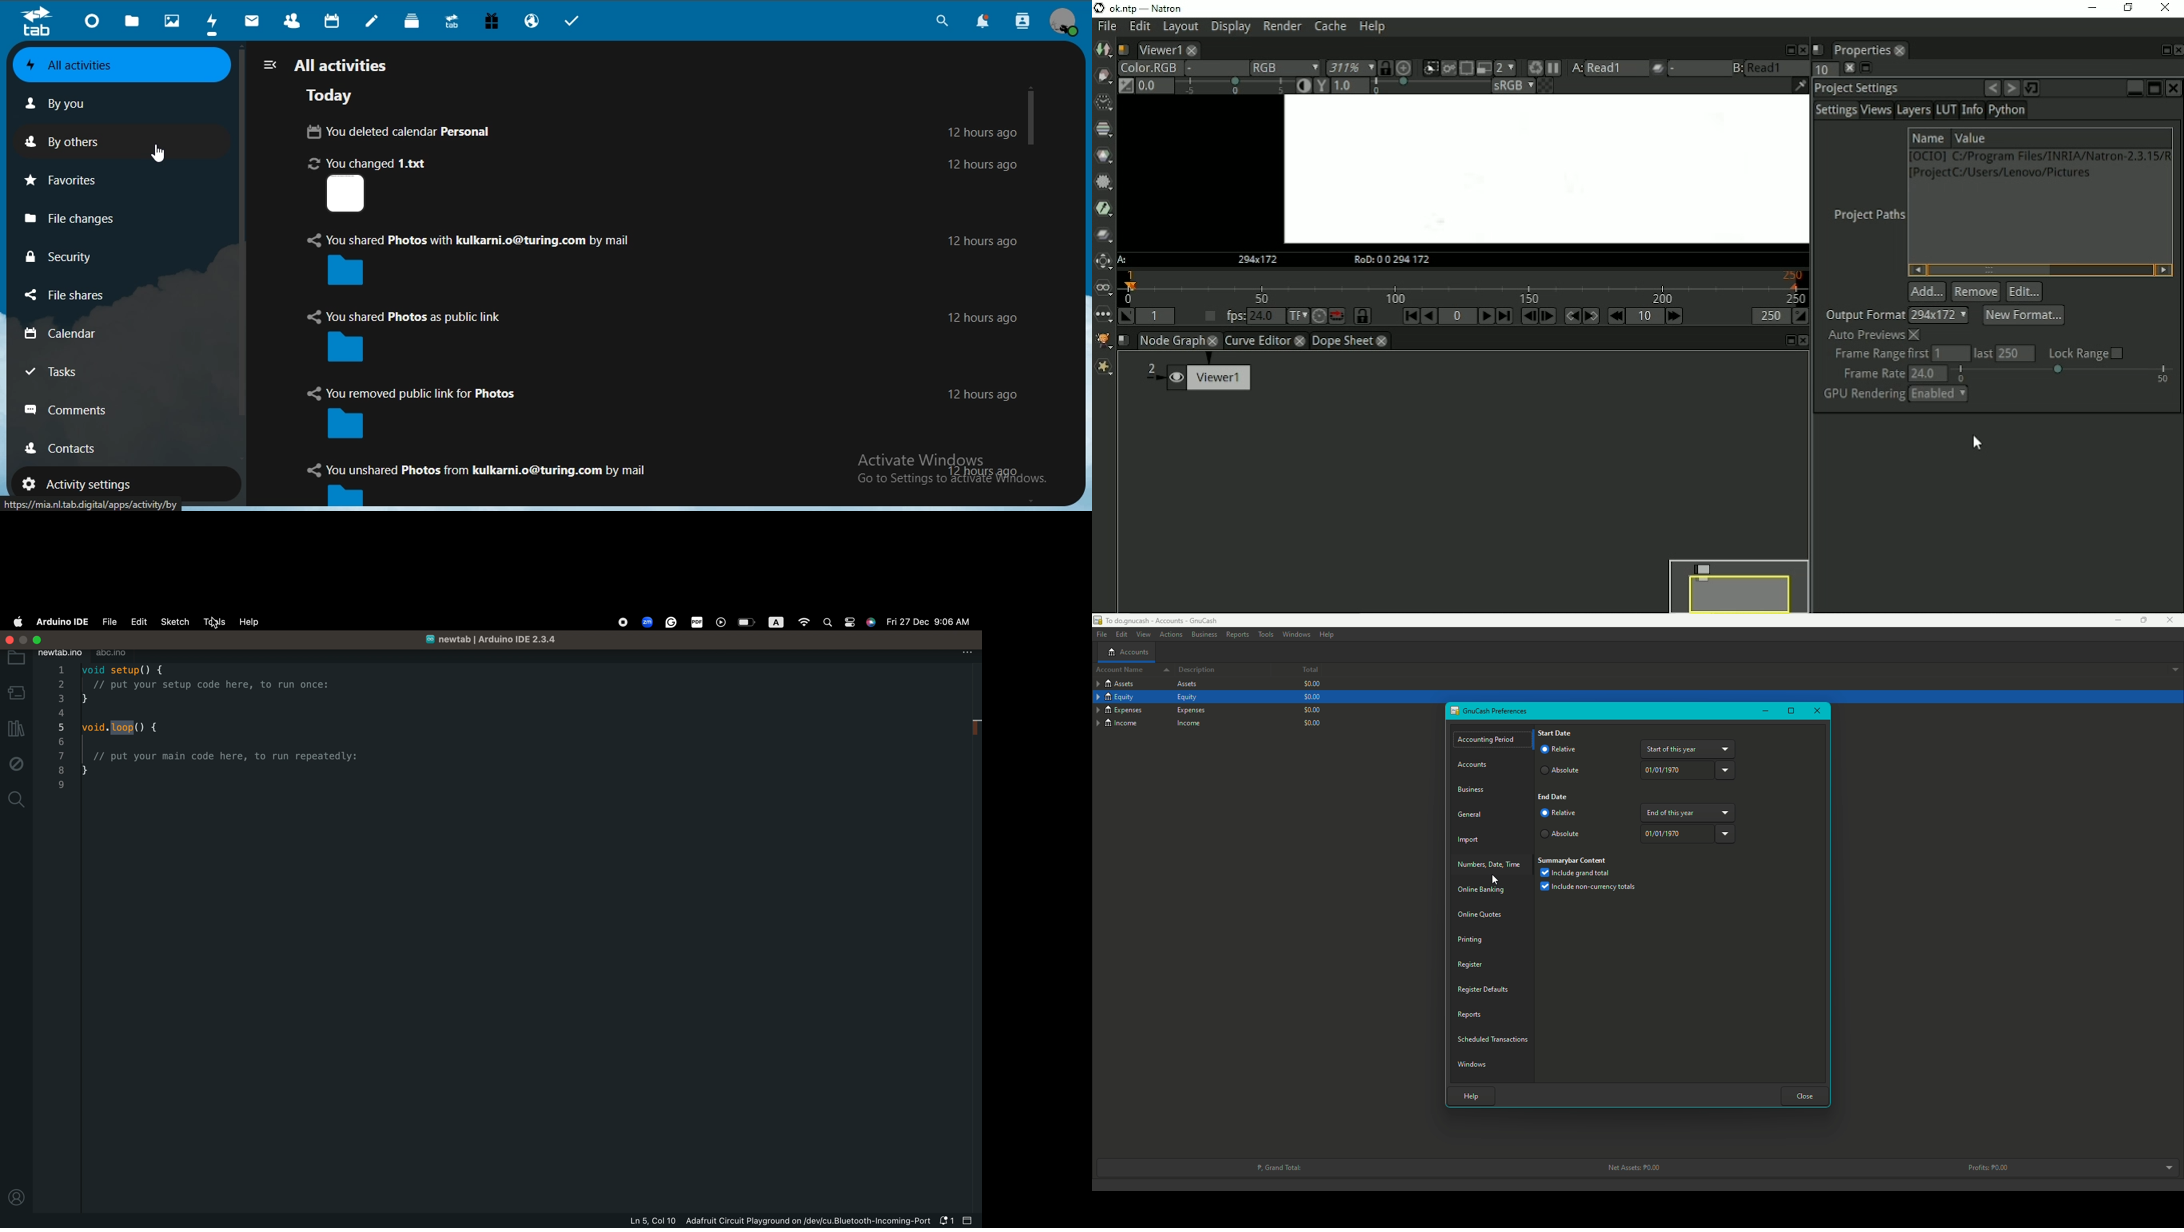 The image size is (2184, 1232). What do you see at coordinates (59, 729) in the screenshot?
I see `line numbers` at bounding box center [59, 729].